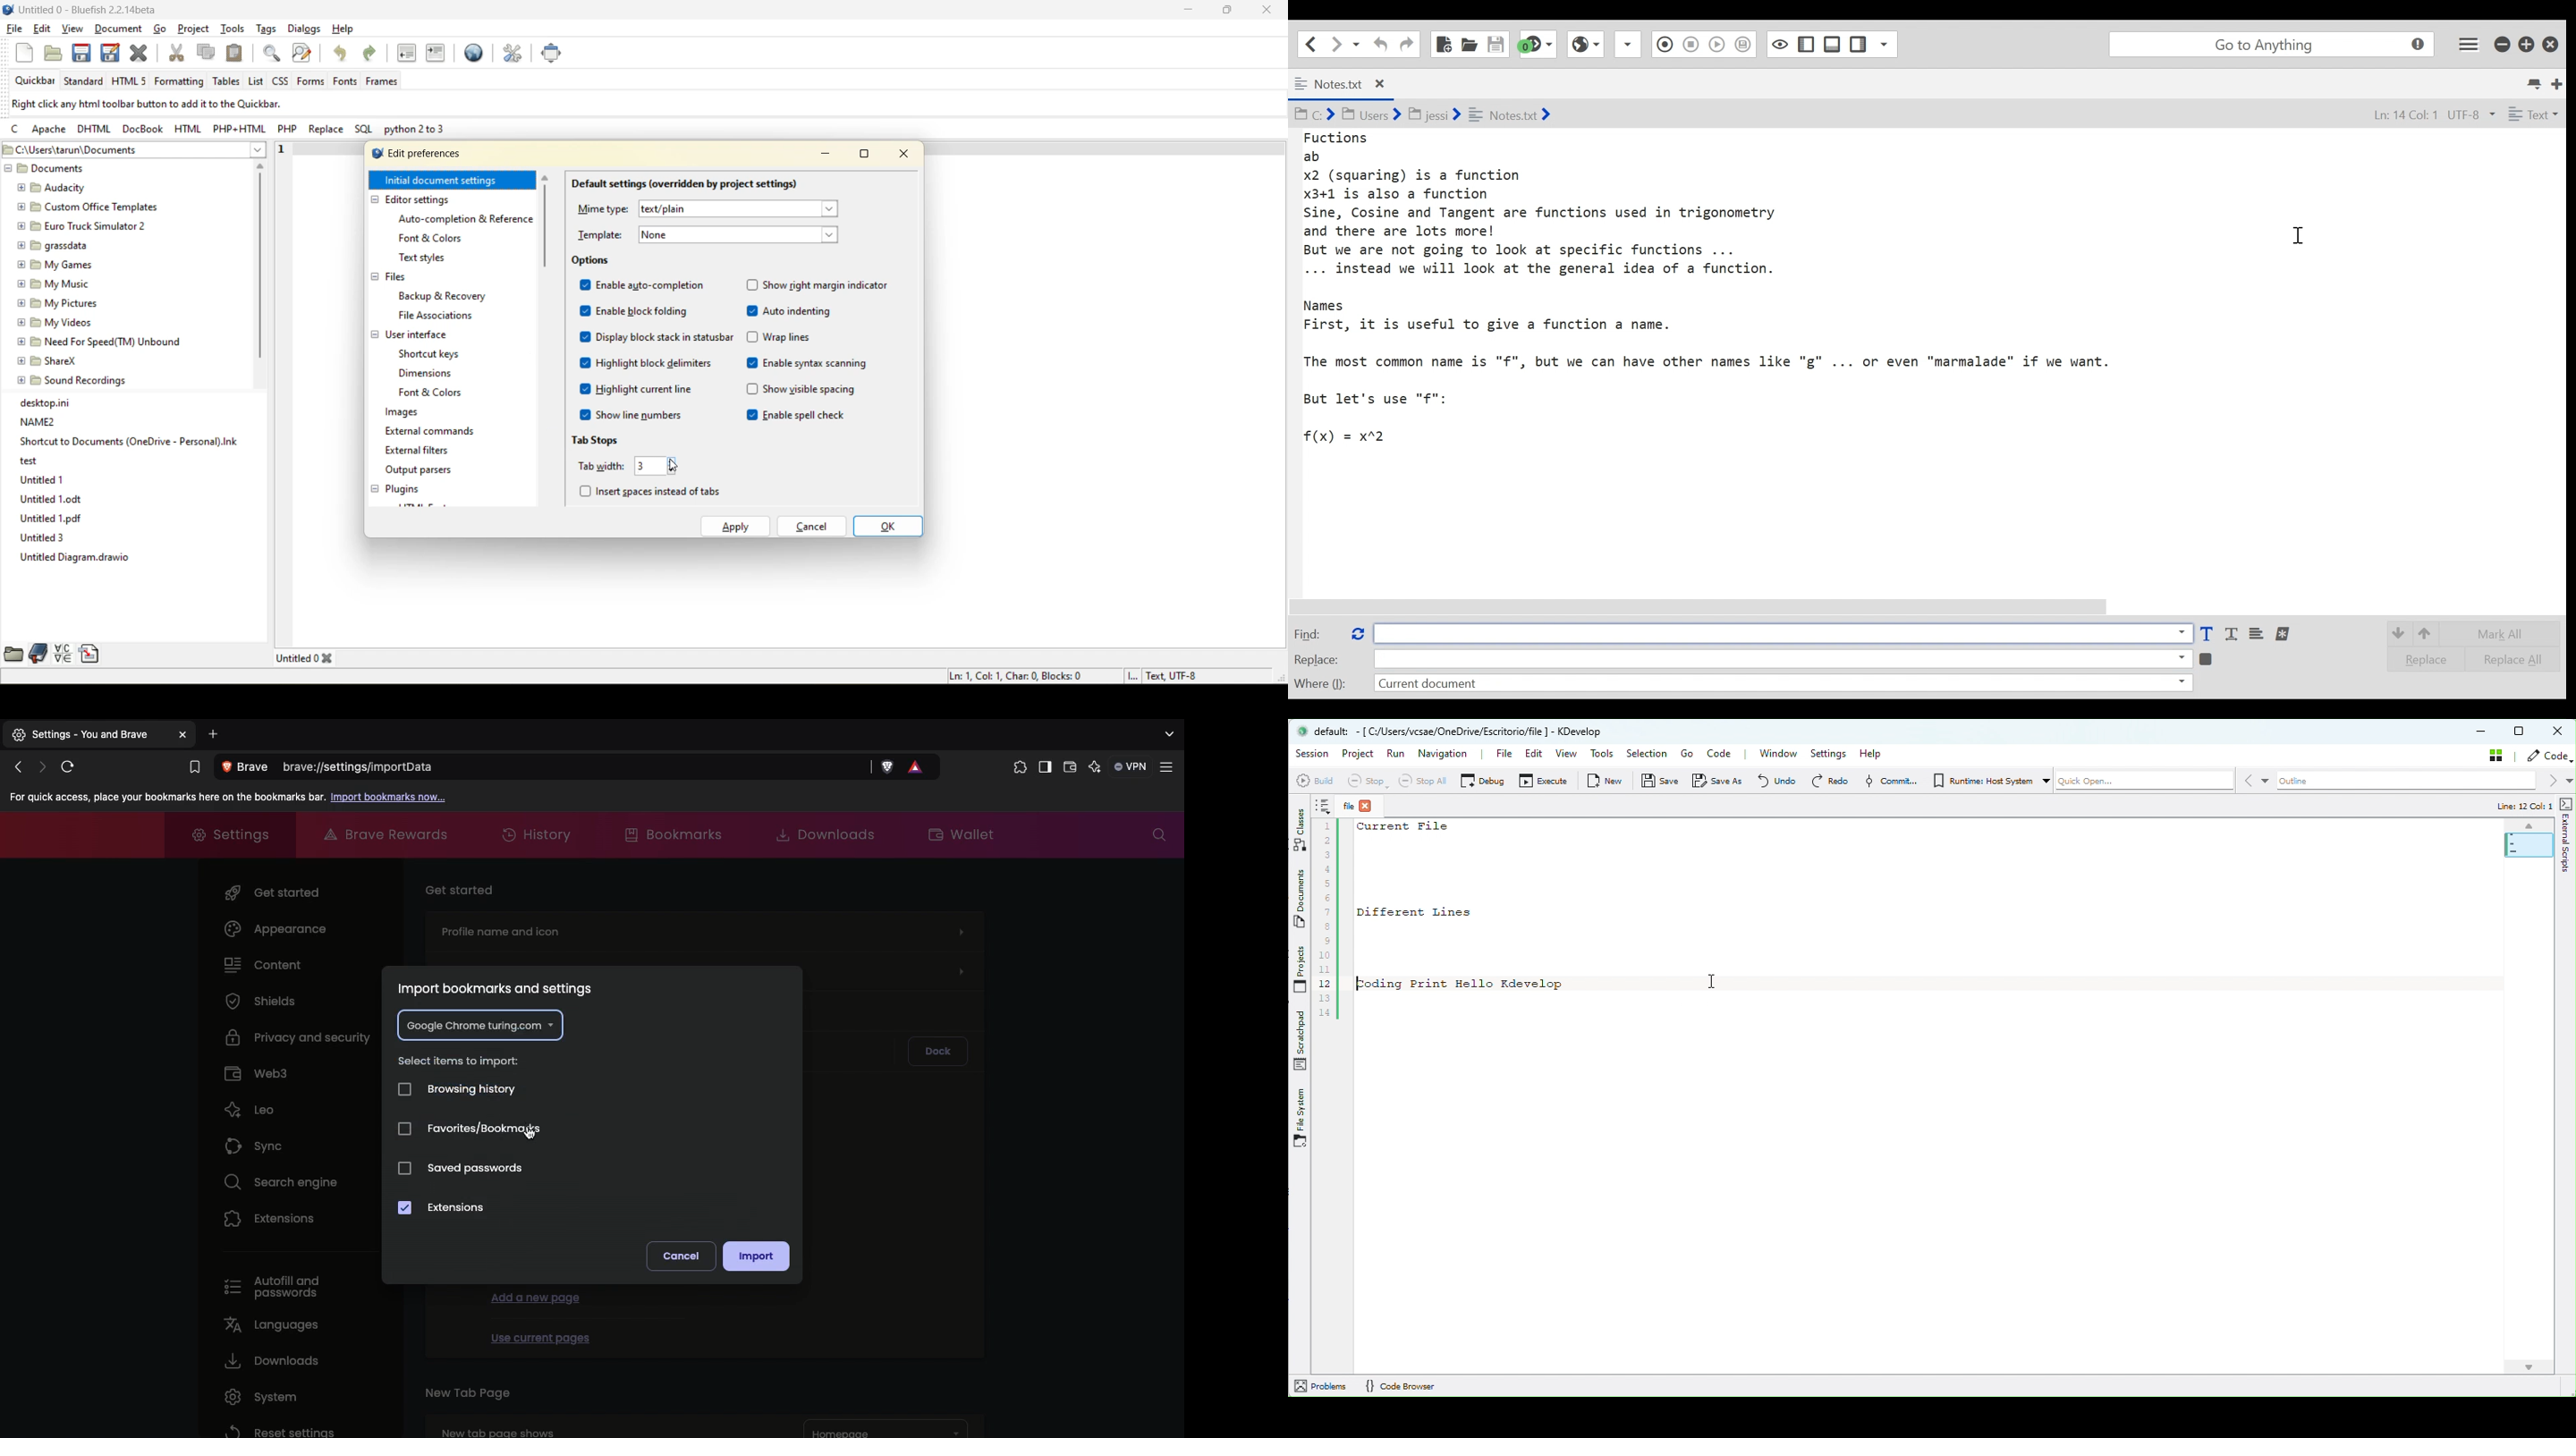  I want to click on minimize, so click(2504, 43).